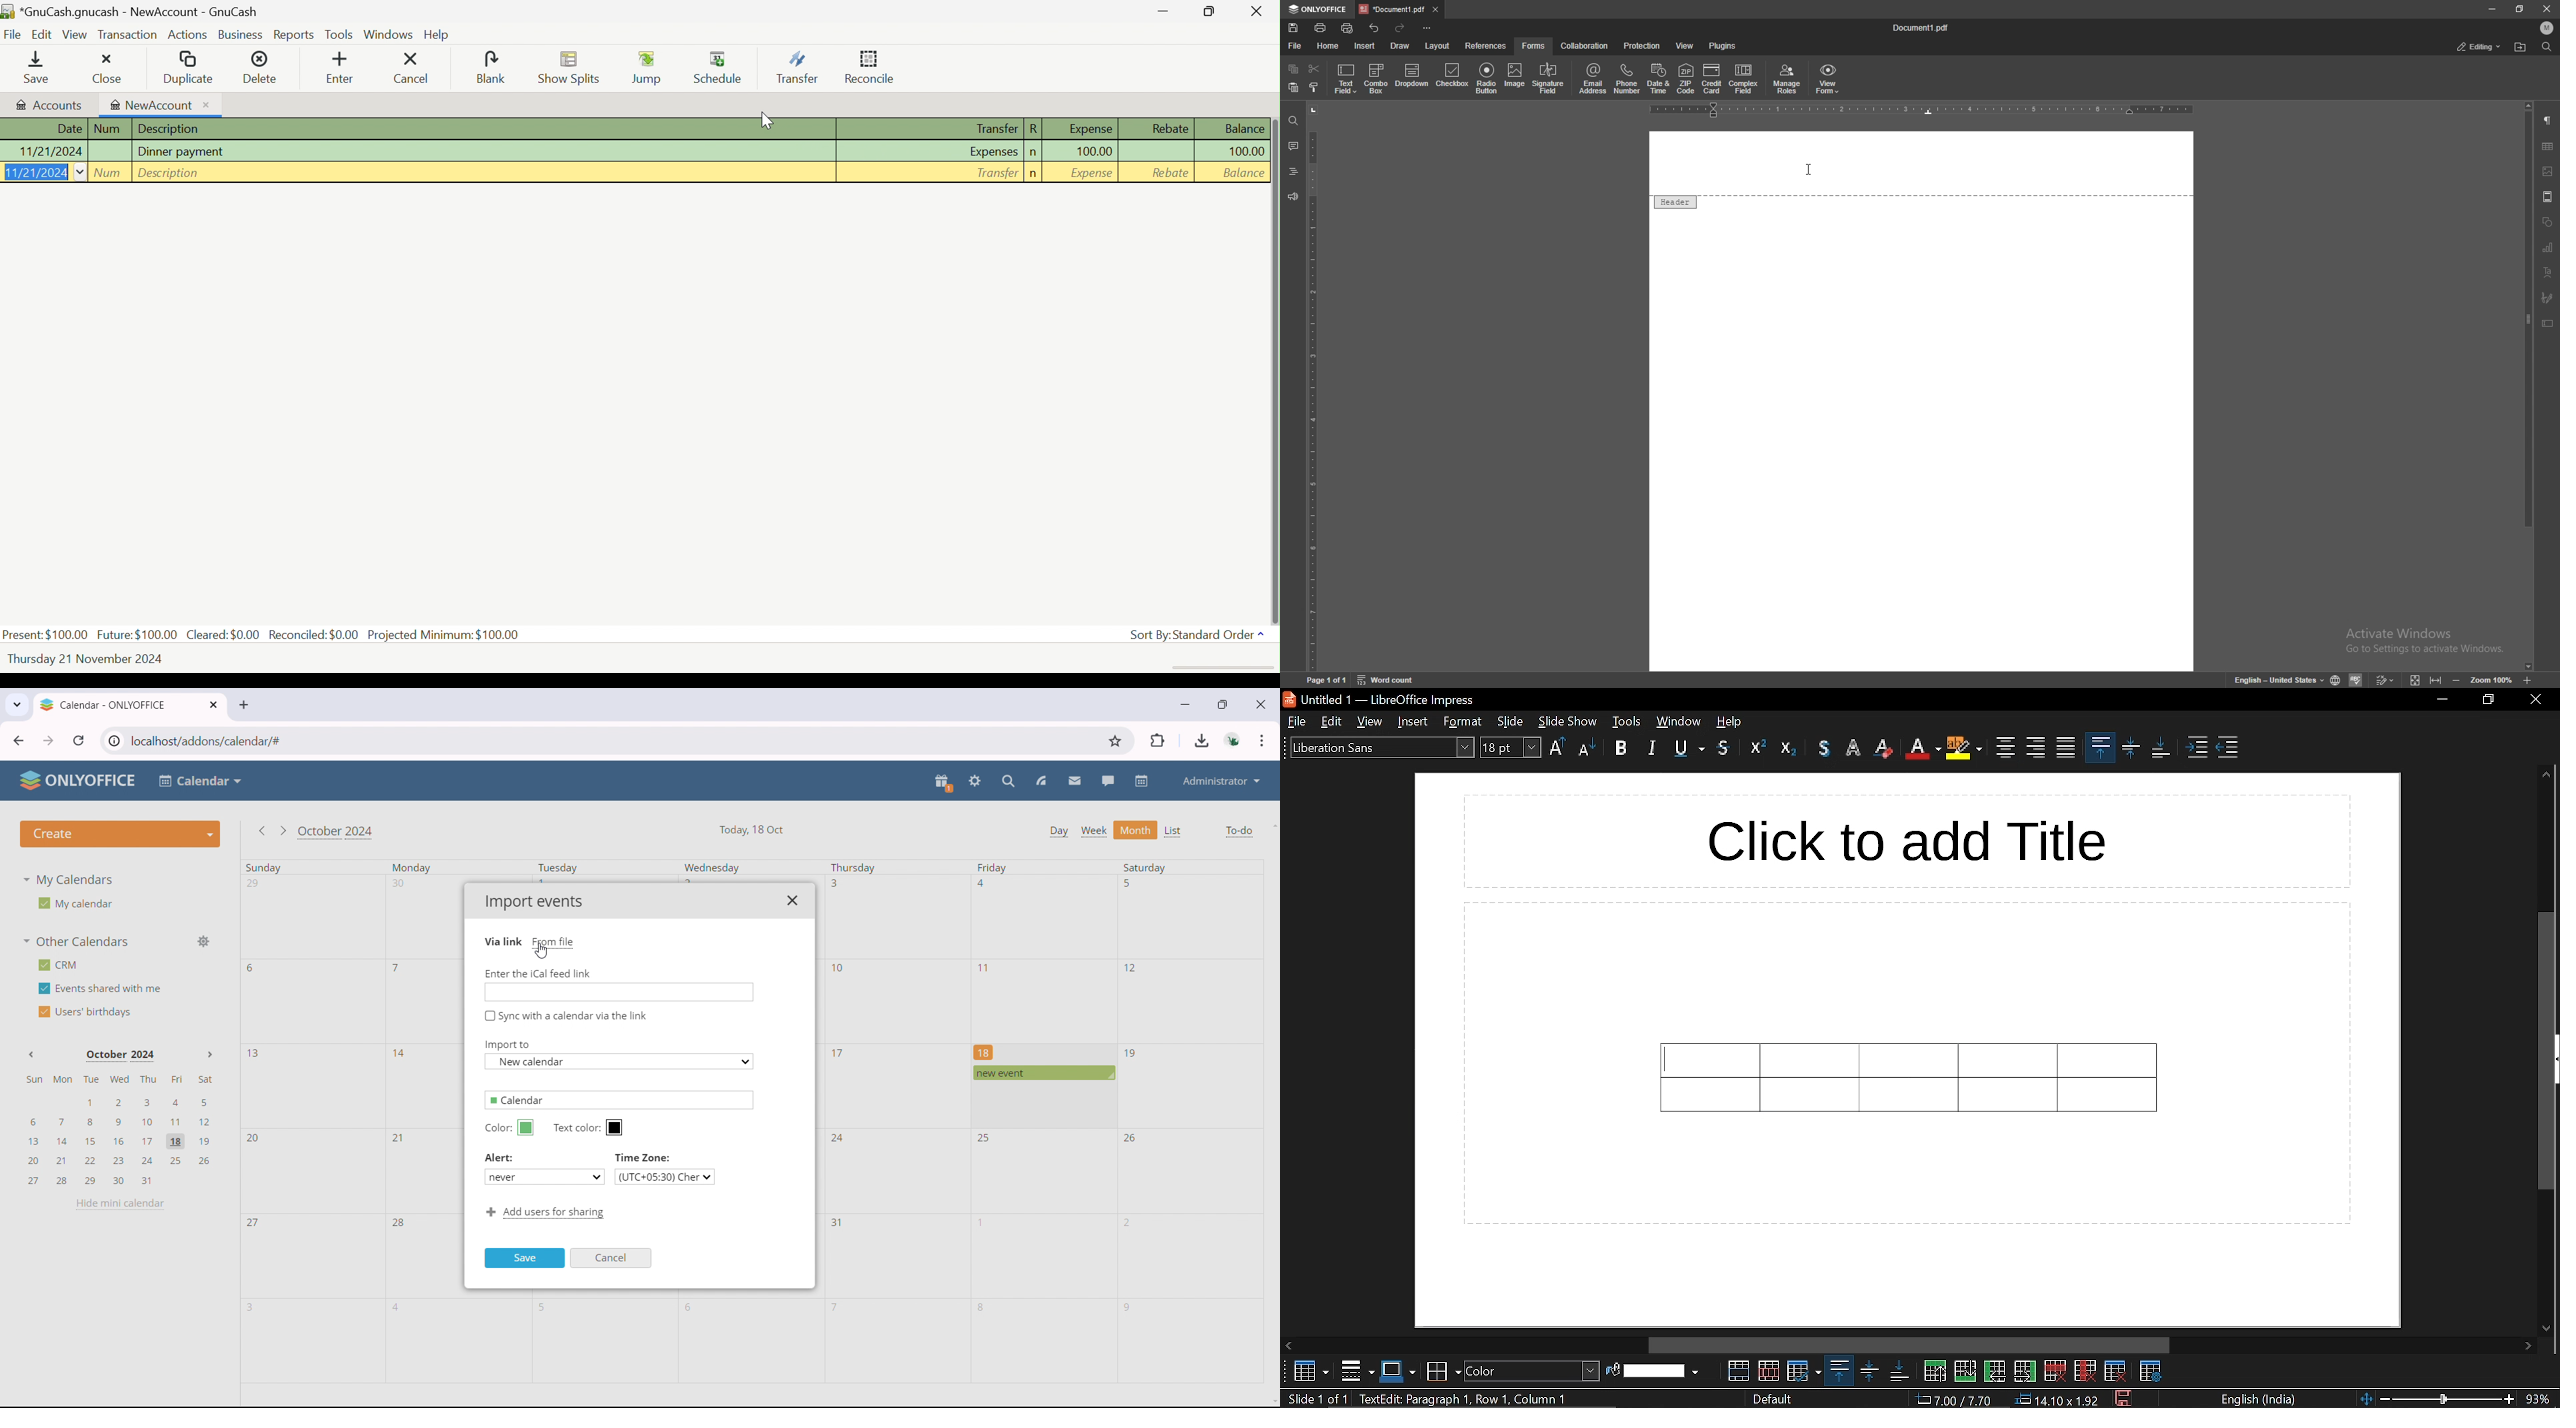 This screenshot has height=1428, width=2576. Describe the element at coordinates (1093, 176) in the screenshot. I see `expense` at that location.